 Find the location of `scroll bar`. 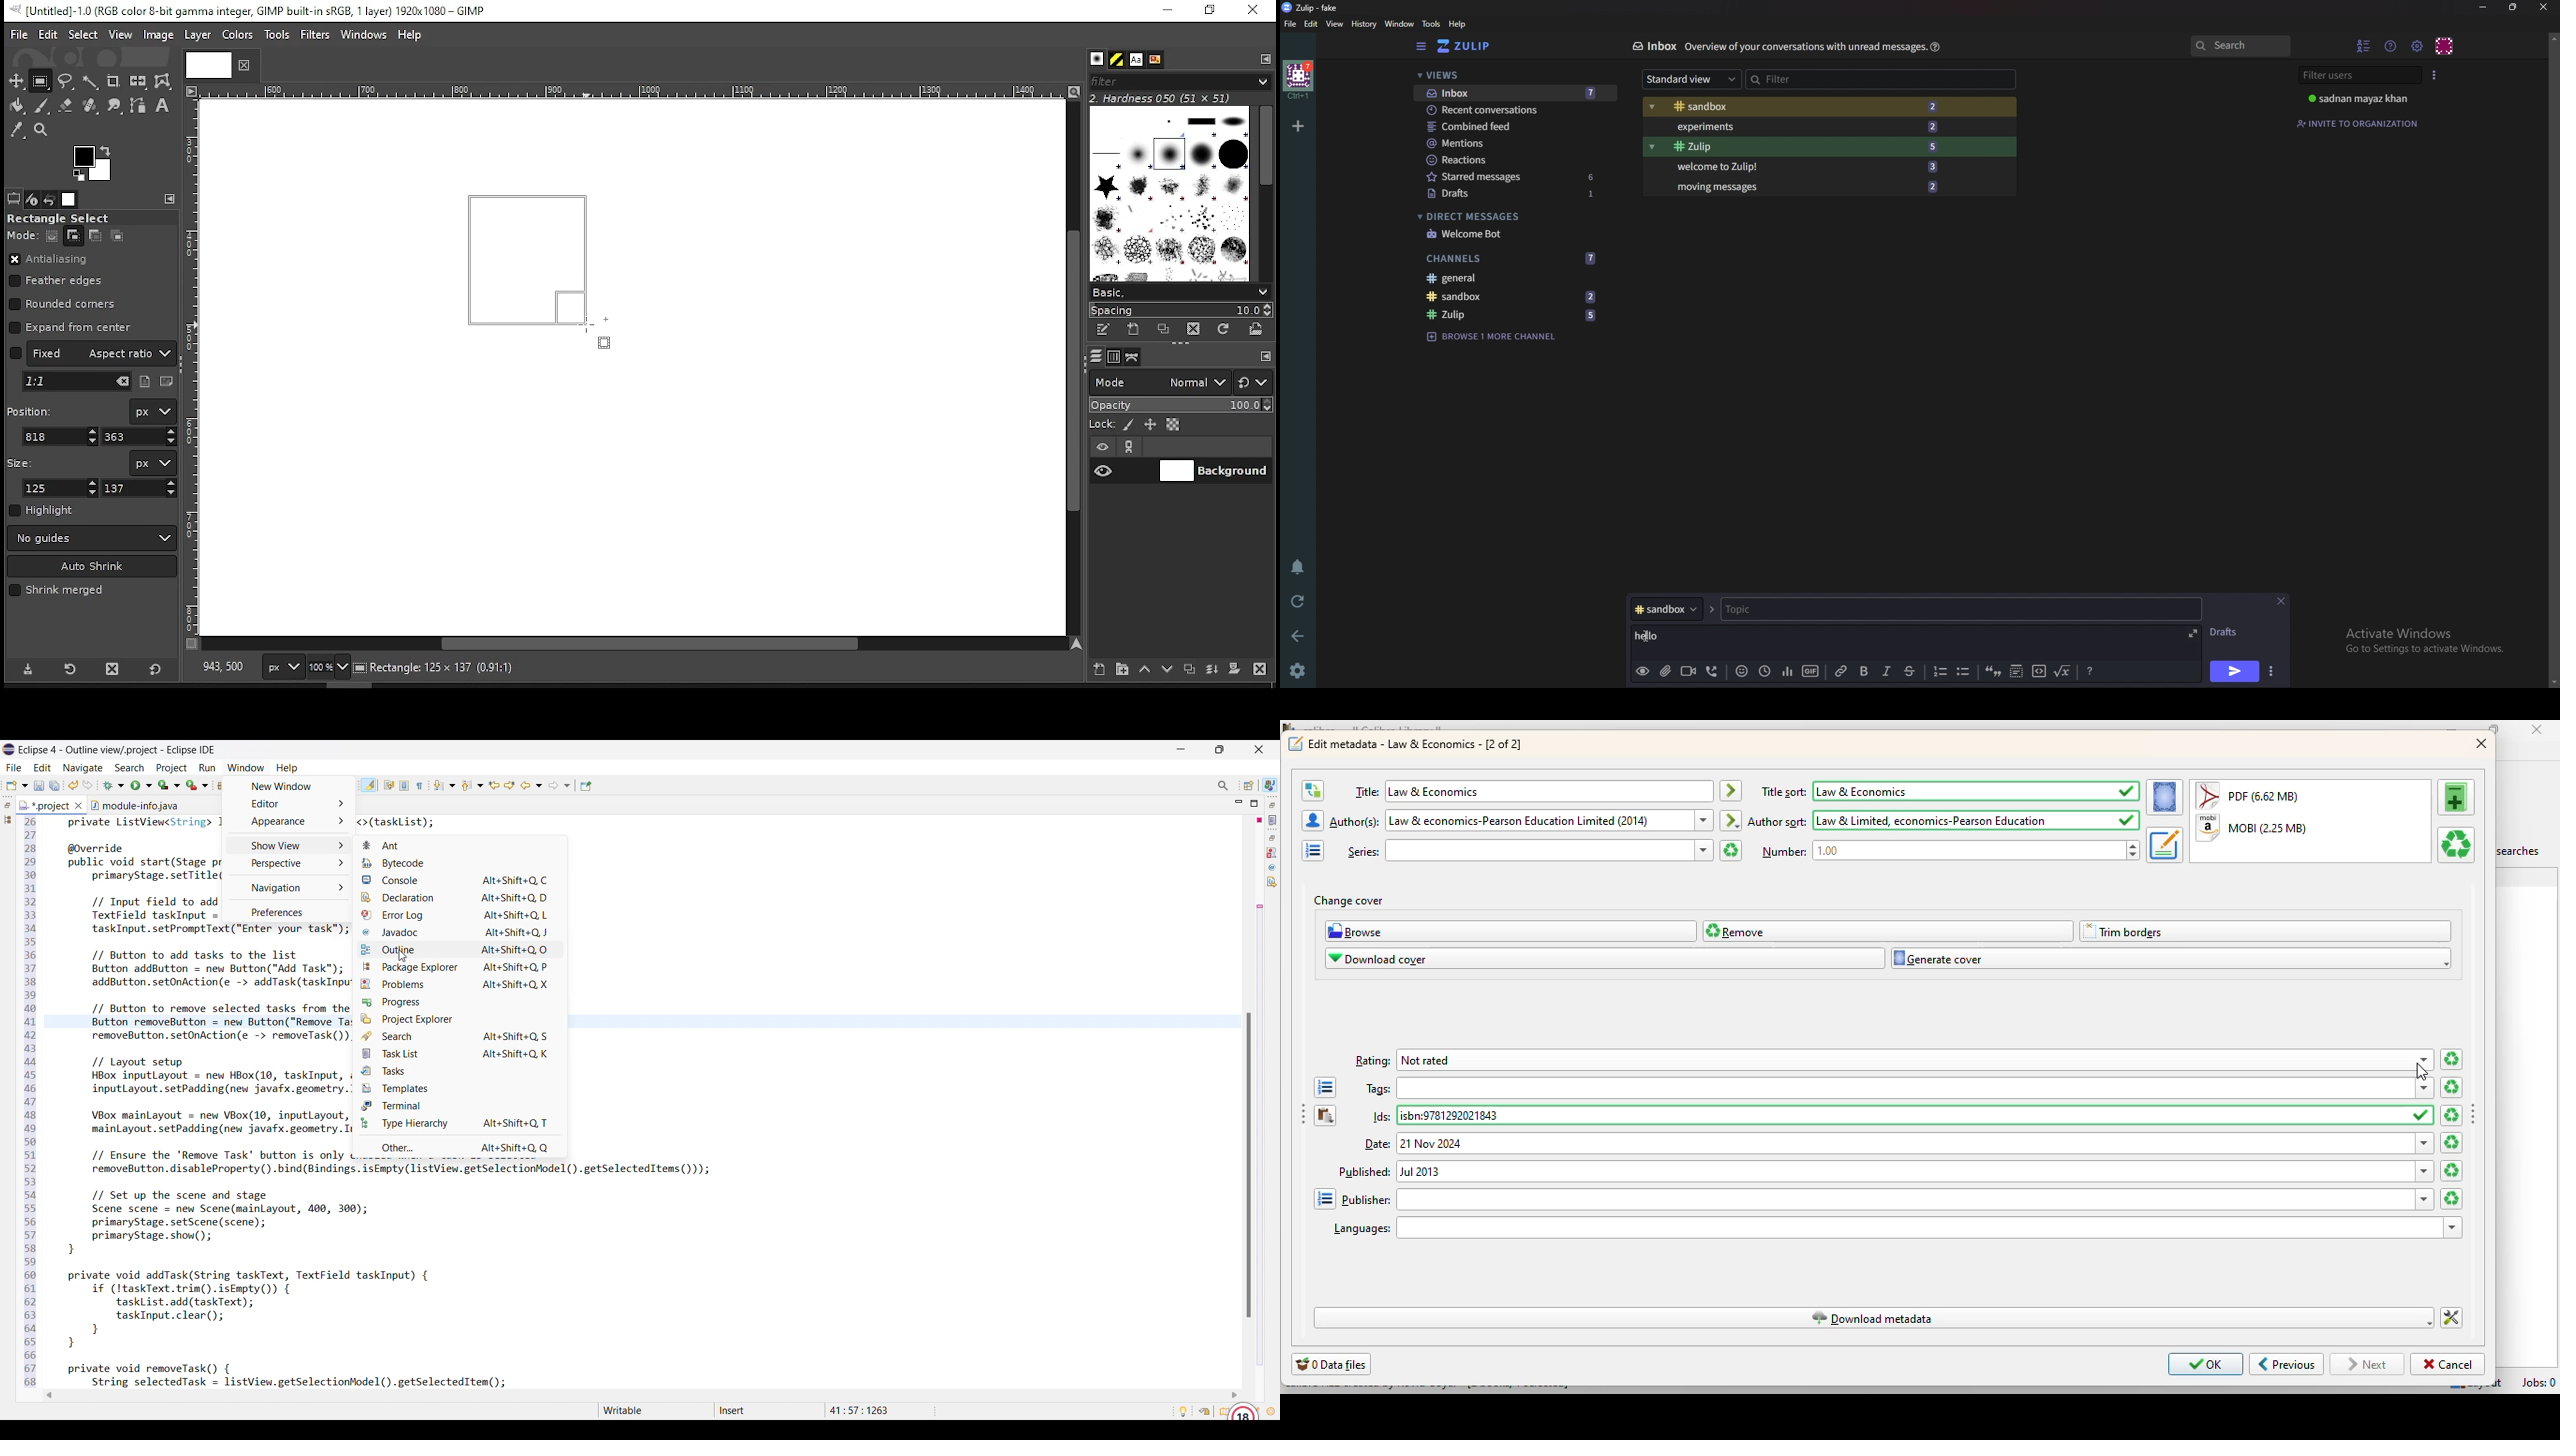

scroll bar is located at coordinates (2554, 357).